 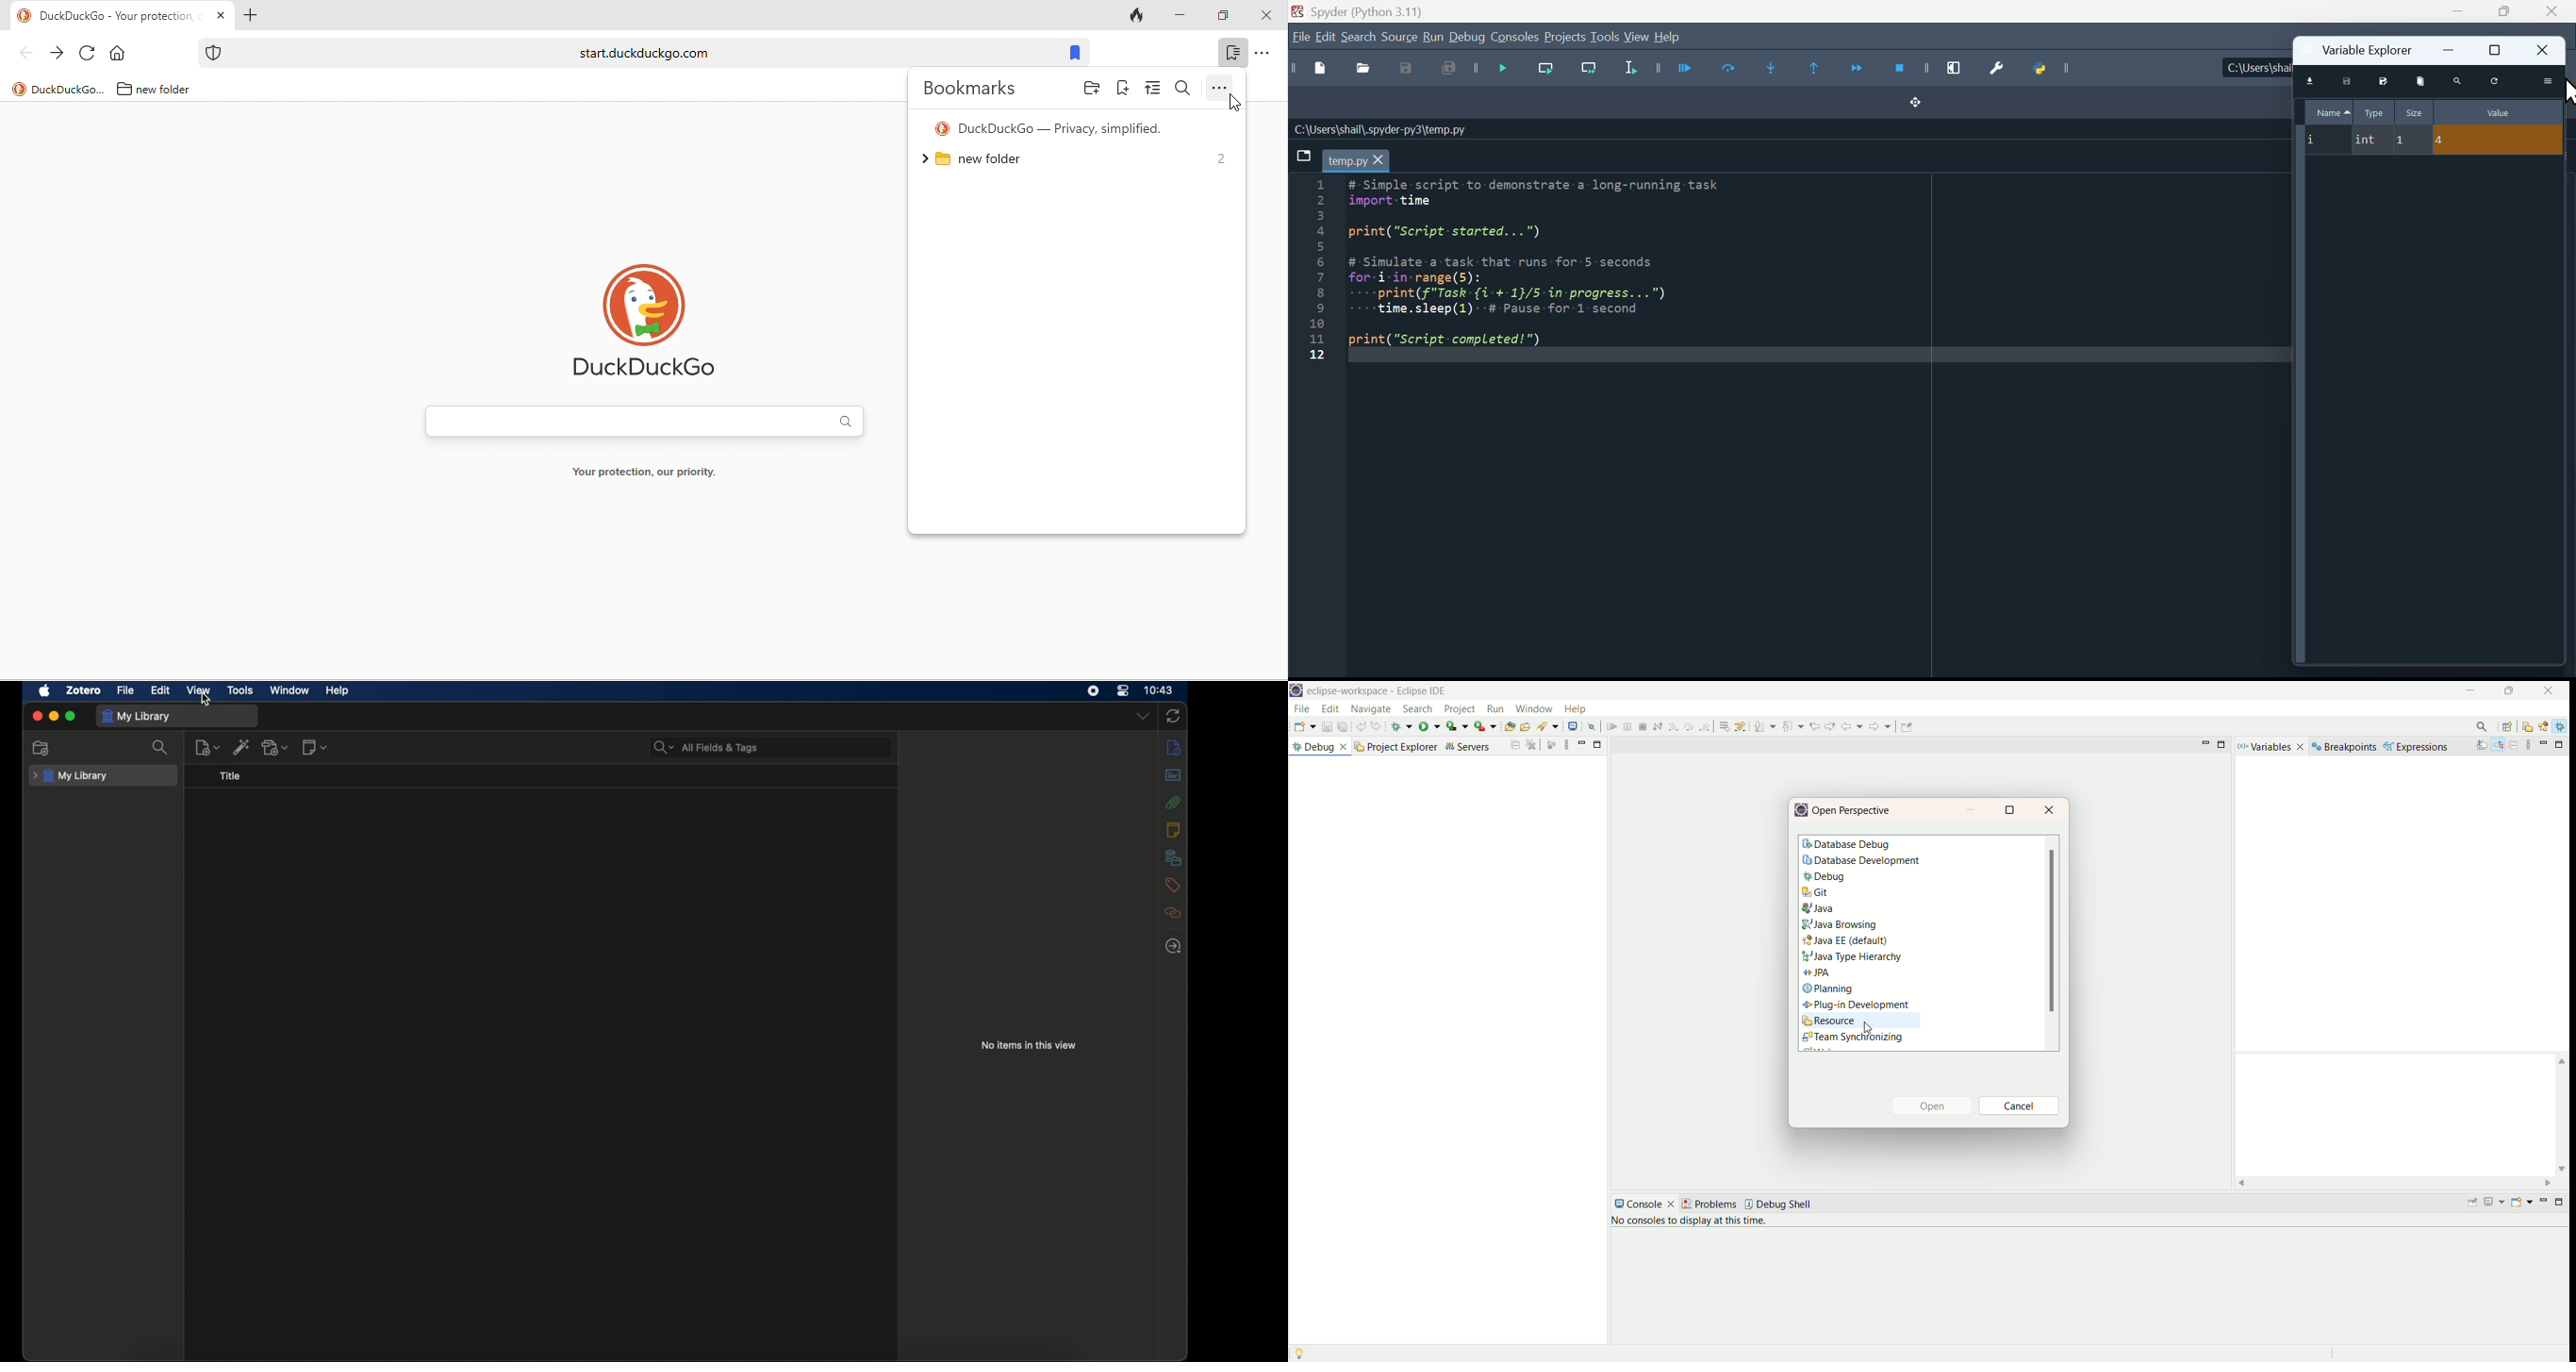 I want to click on my library, so click(x=136, y=716).